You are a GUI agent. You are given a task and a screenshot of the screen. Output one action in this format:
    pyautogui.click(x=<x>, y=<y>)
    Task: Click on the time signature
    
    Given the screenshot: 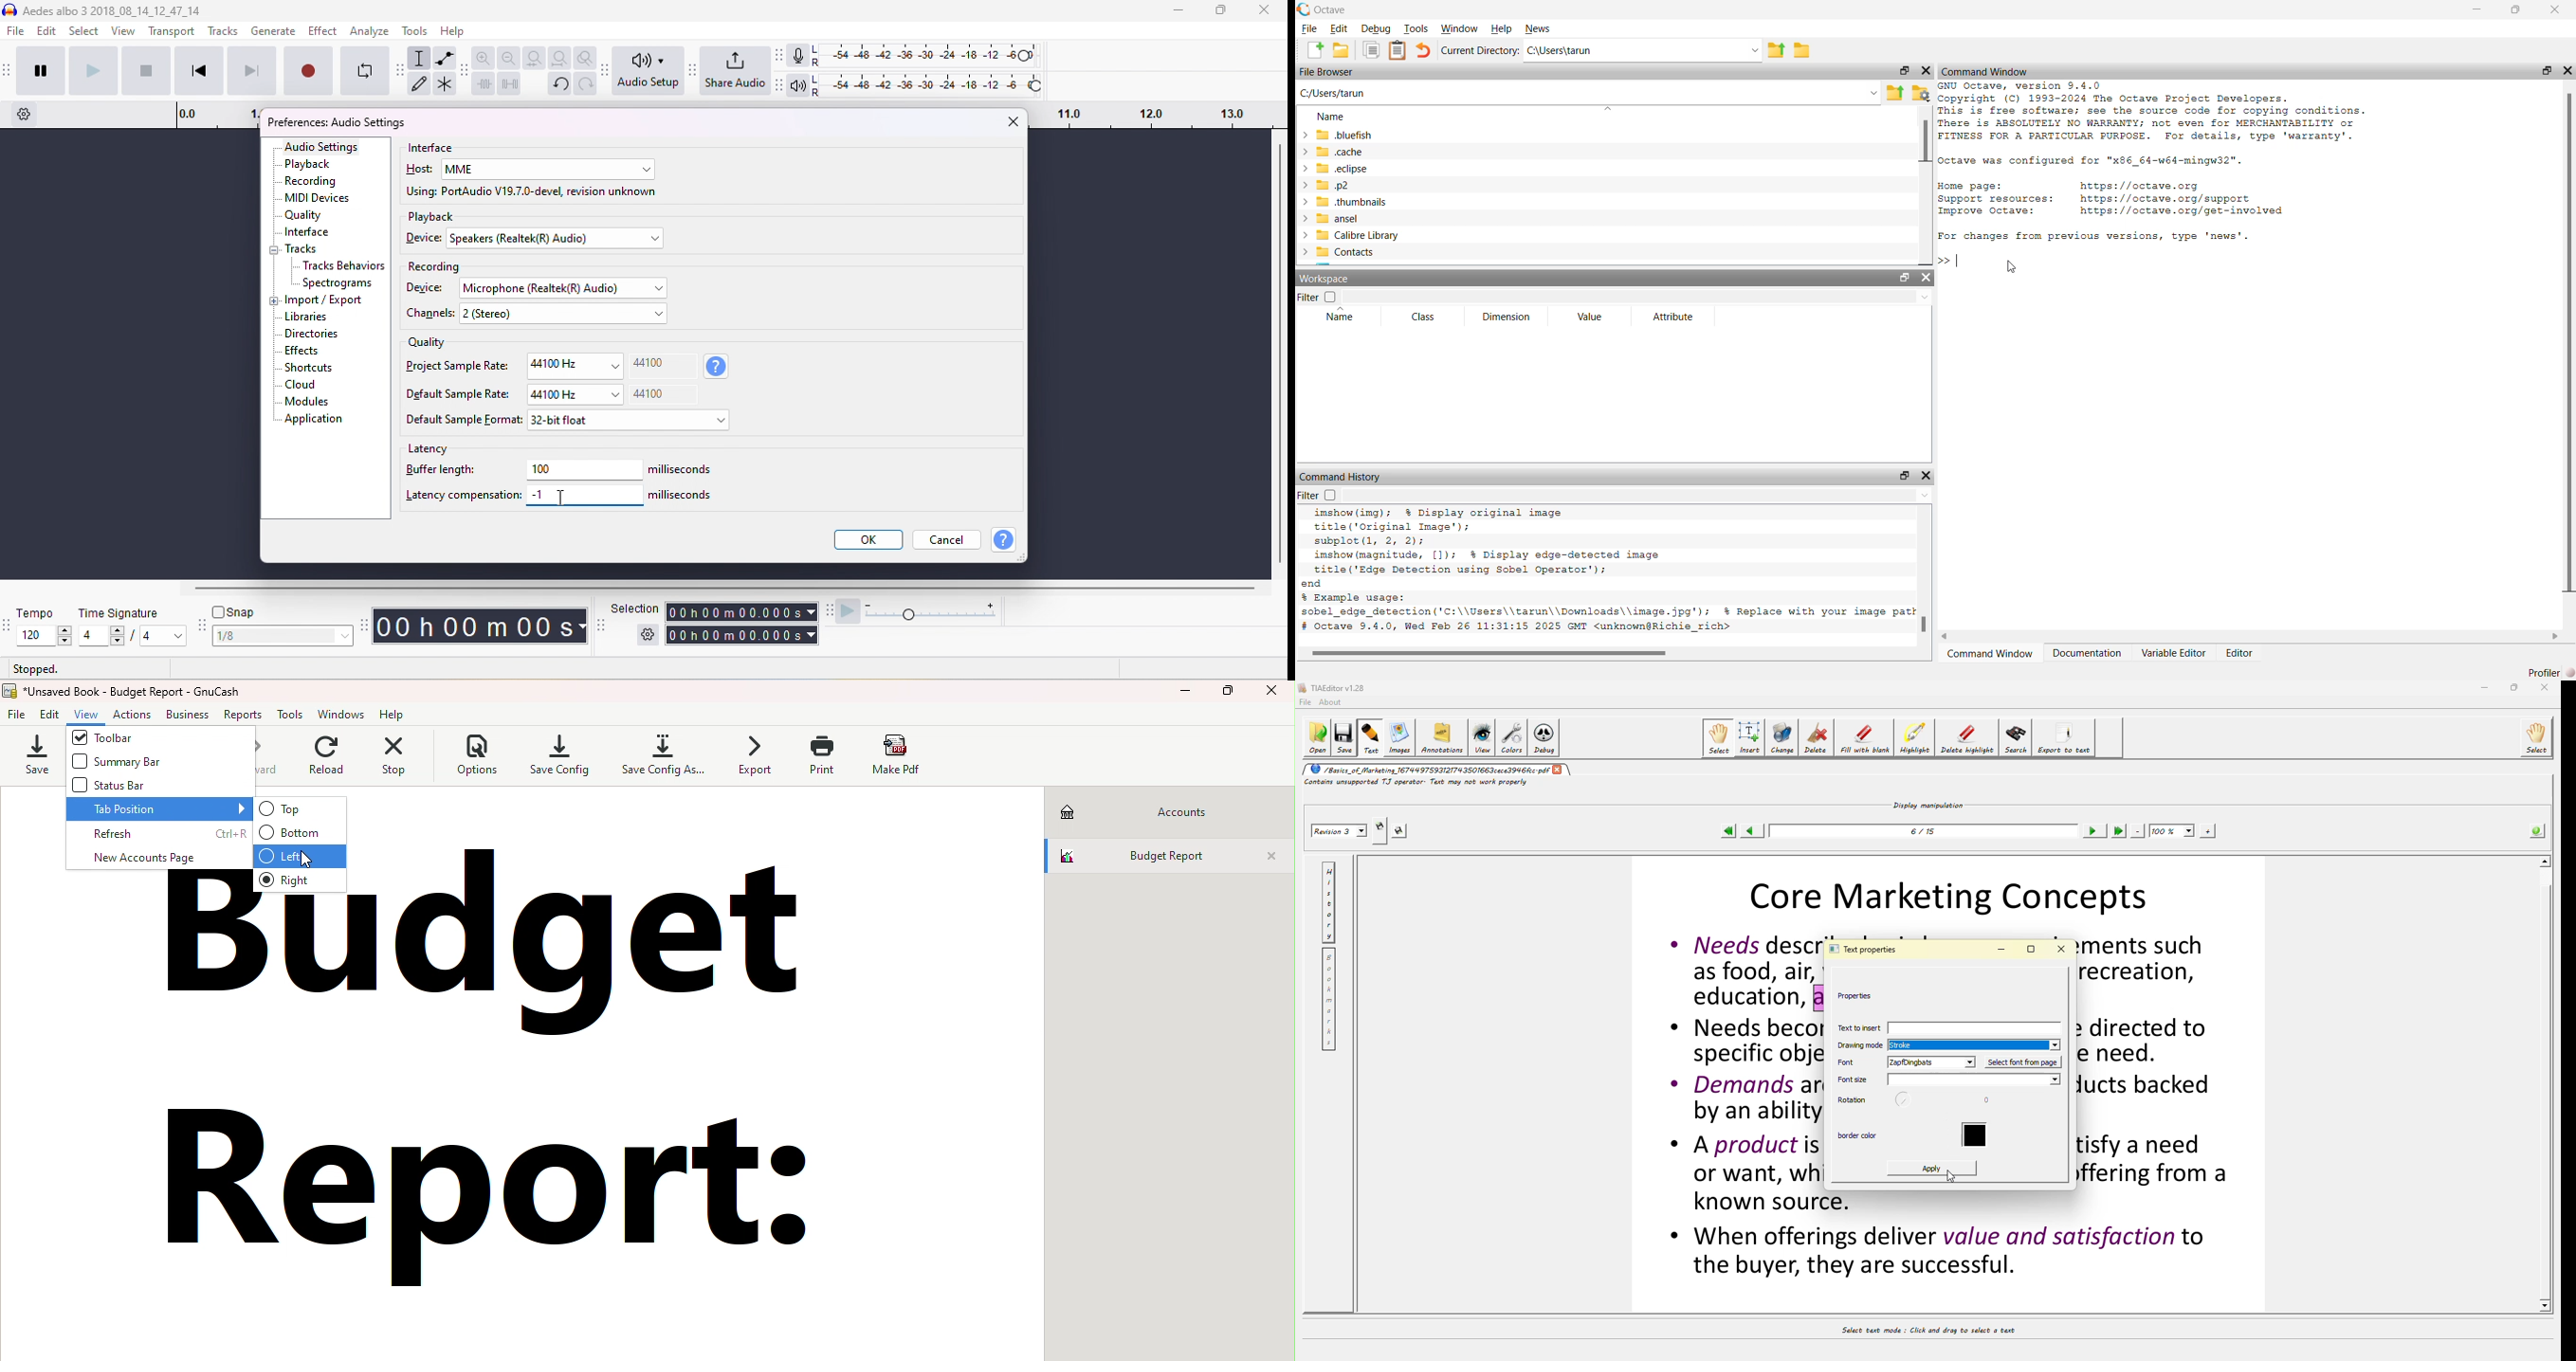 What is the action you would take?
    pyautogui.click(x=120, y=613)
    